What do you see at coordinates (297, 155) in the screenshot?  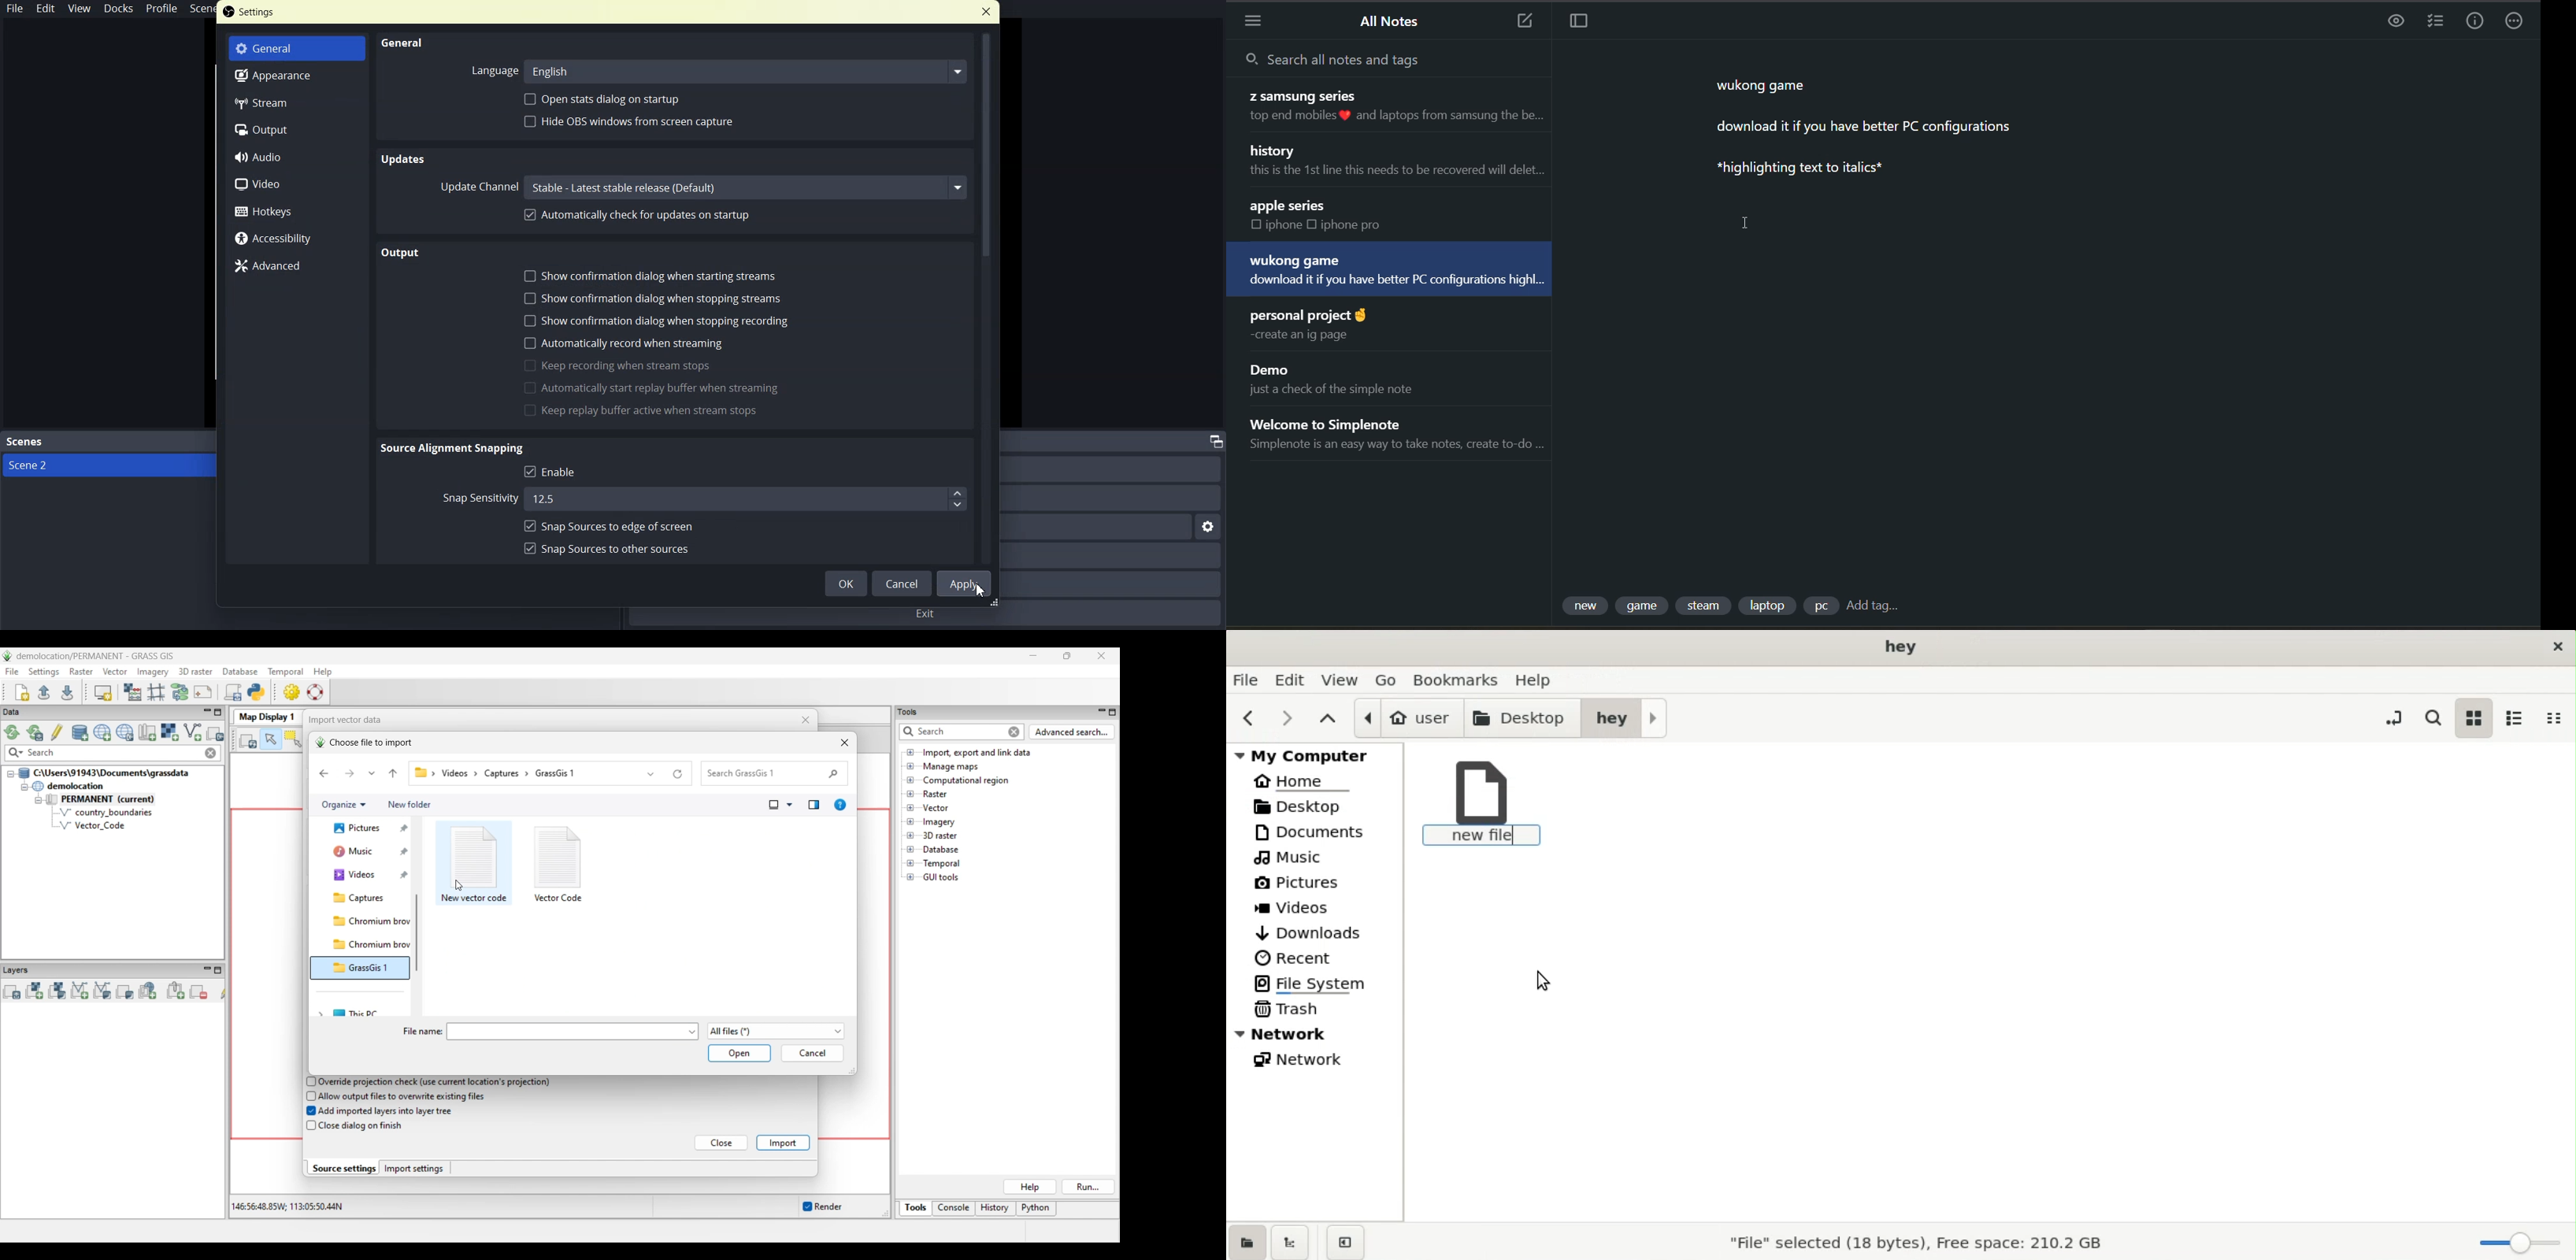 I see `Audio ` at bounding box center [297, 155].